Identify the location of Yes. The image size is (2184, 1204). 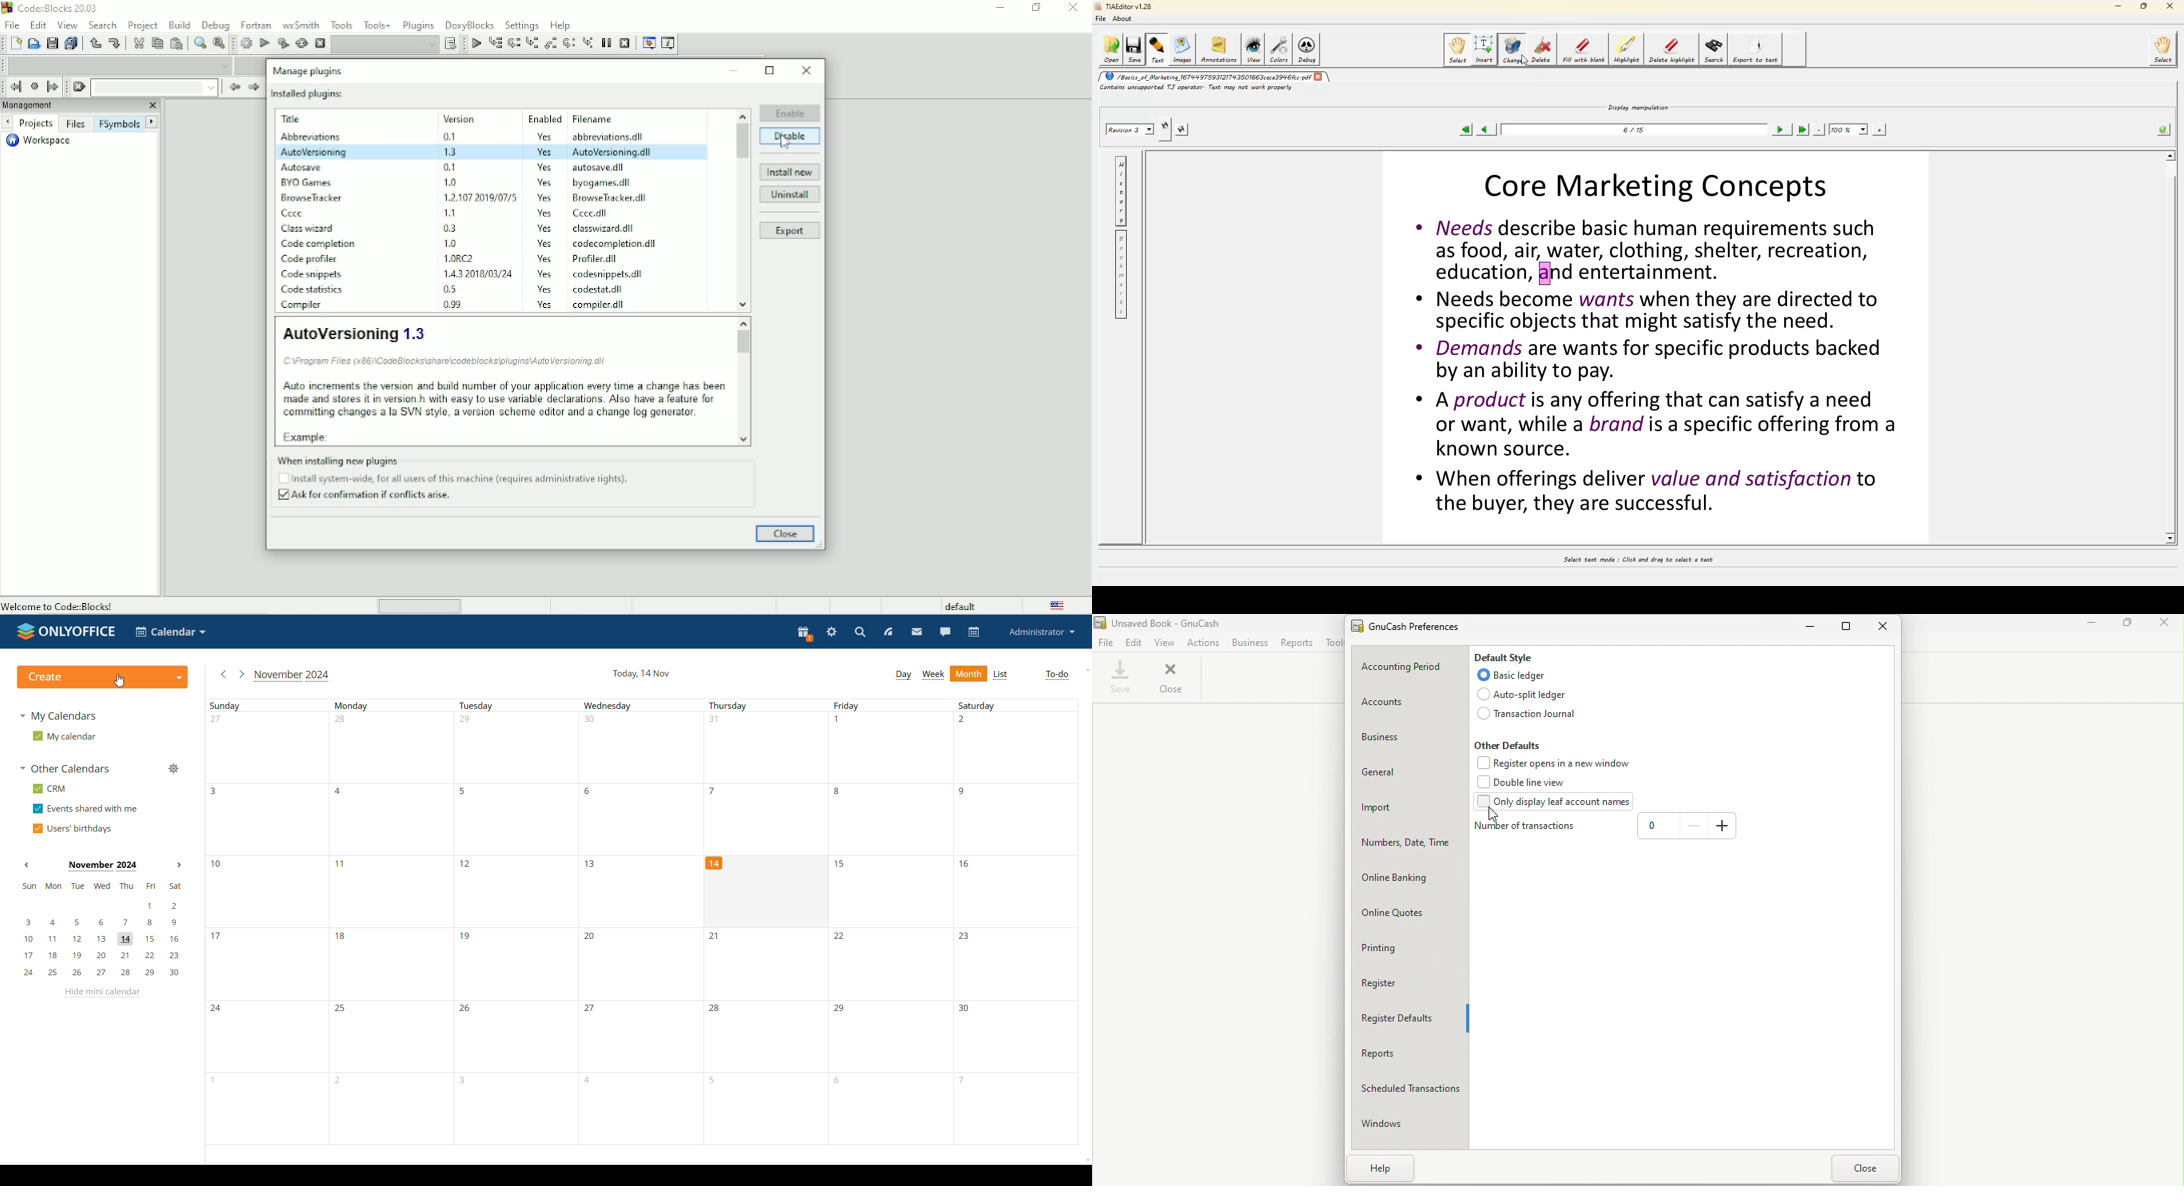
(545, 259).